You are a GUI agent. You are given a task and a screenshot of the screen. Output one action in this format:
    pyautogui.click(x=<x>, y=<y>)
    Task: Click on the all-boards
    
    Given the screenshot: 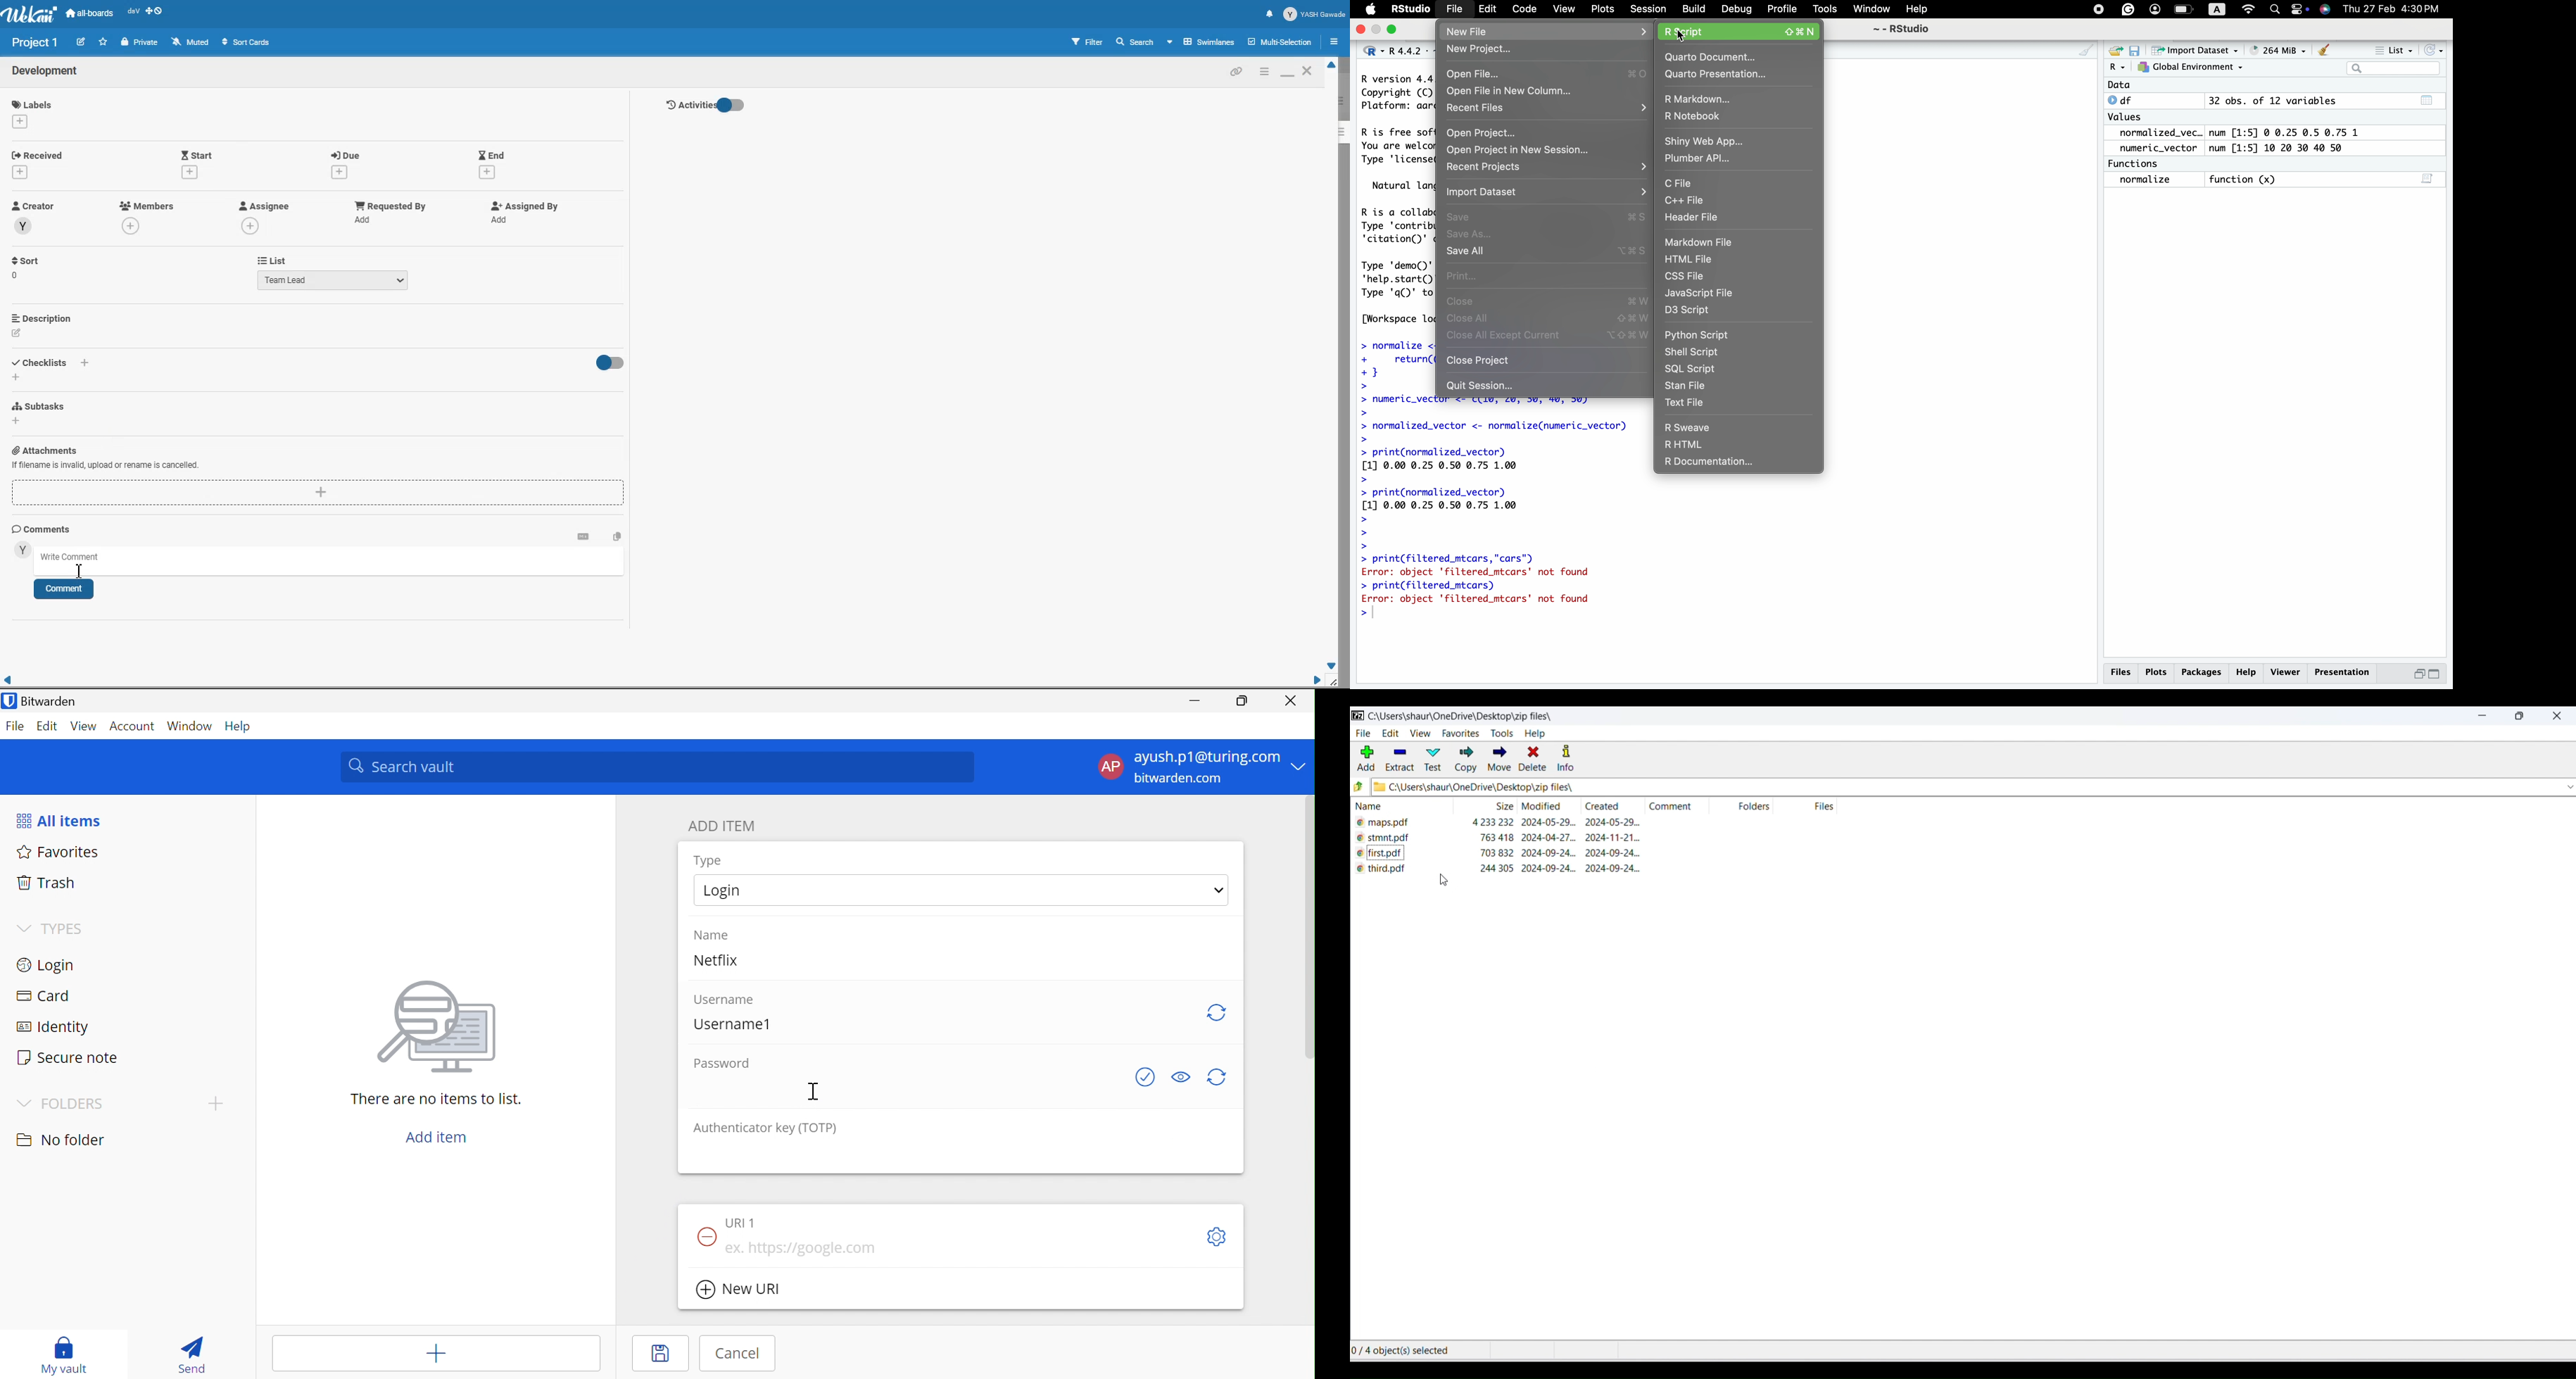 What is the action you would take?
    pyautogui.click(x=90, y=13)
    